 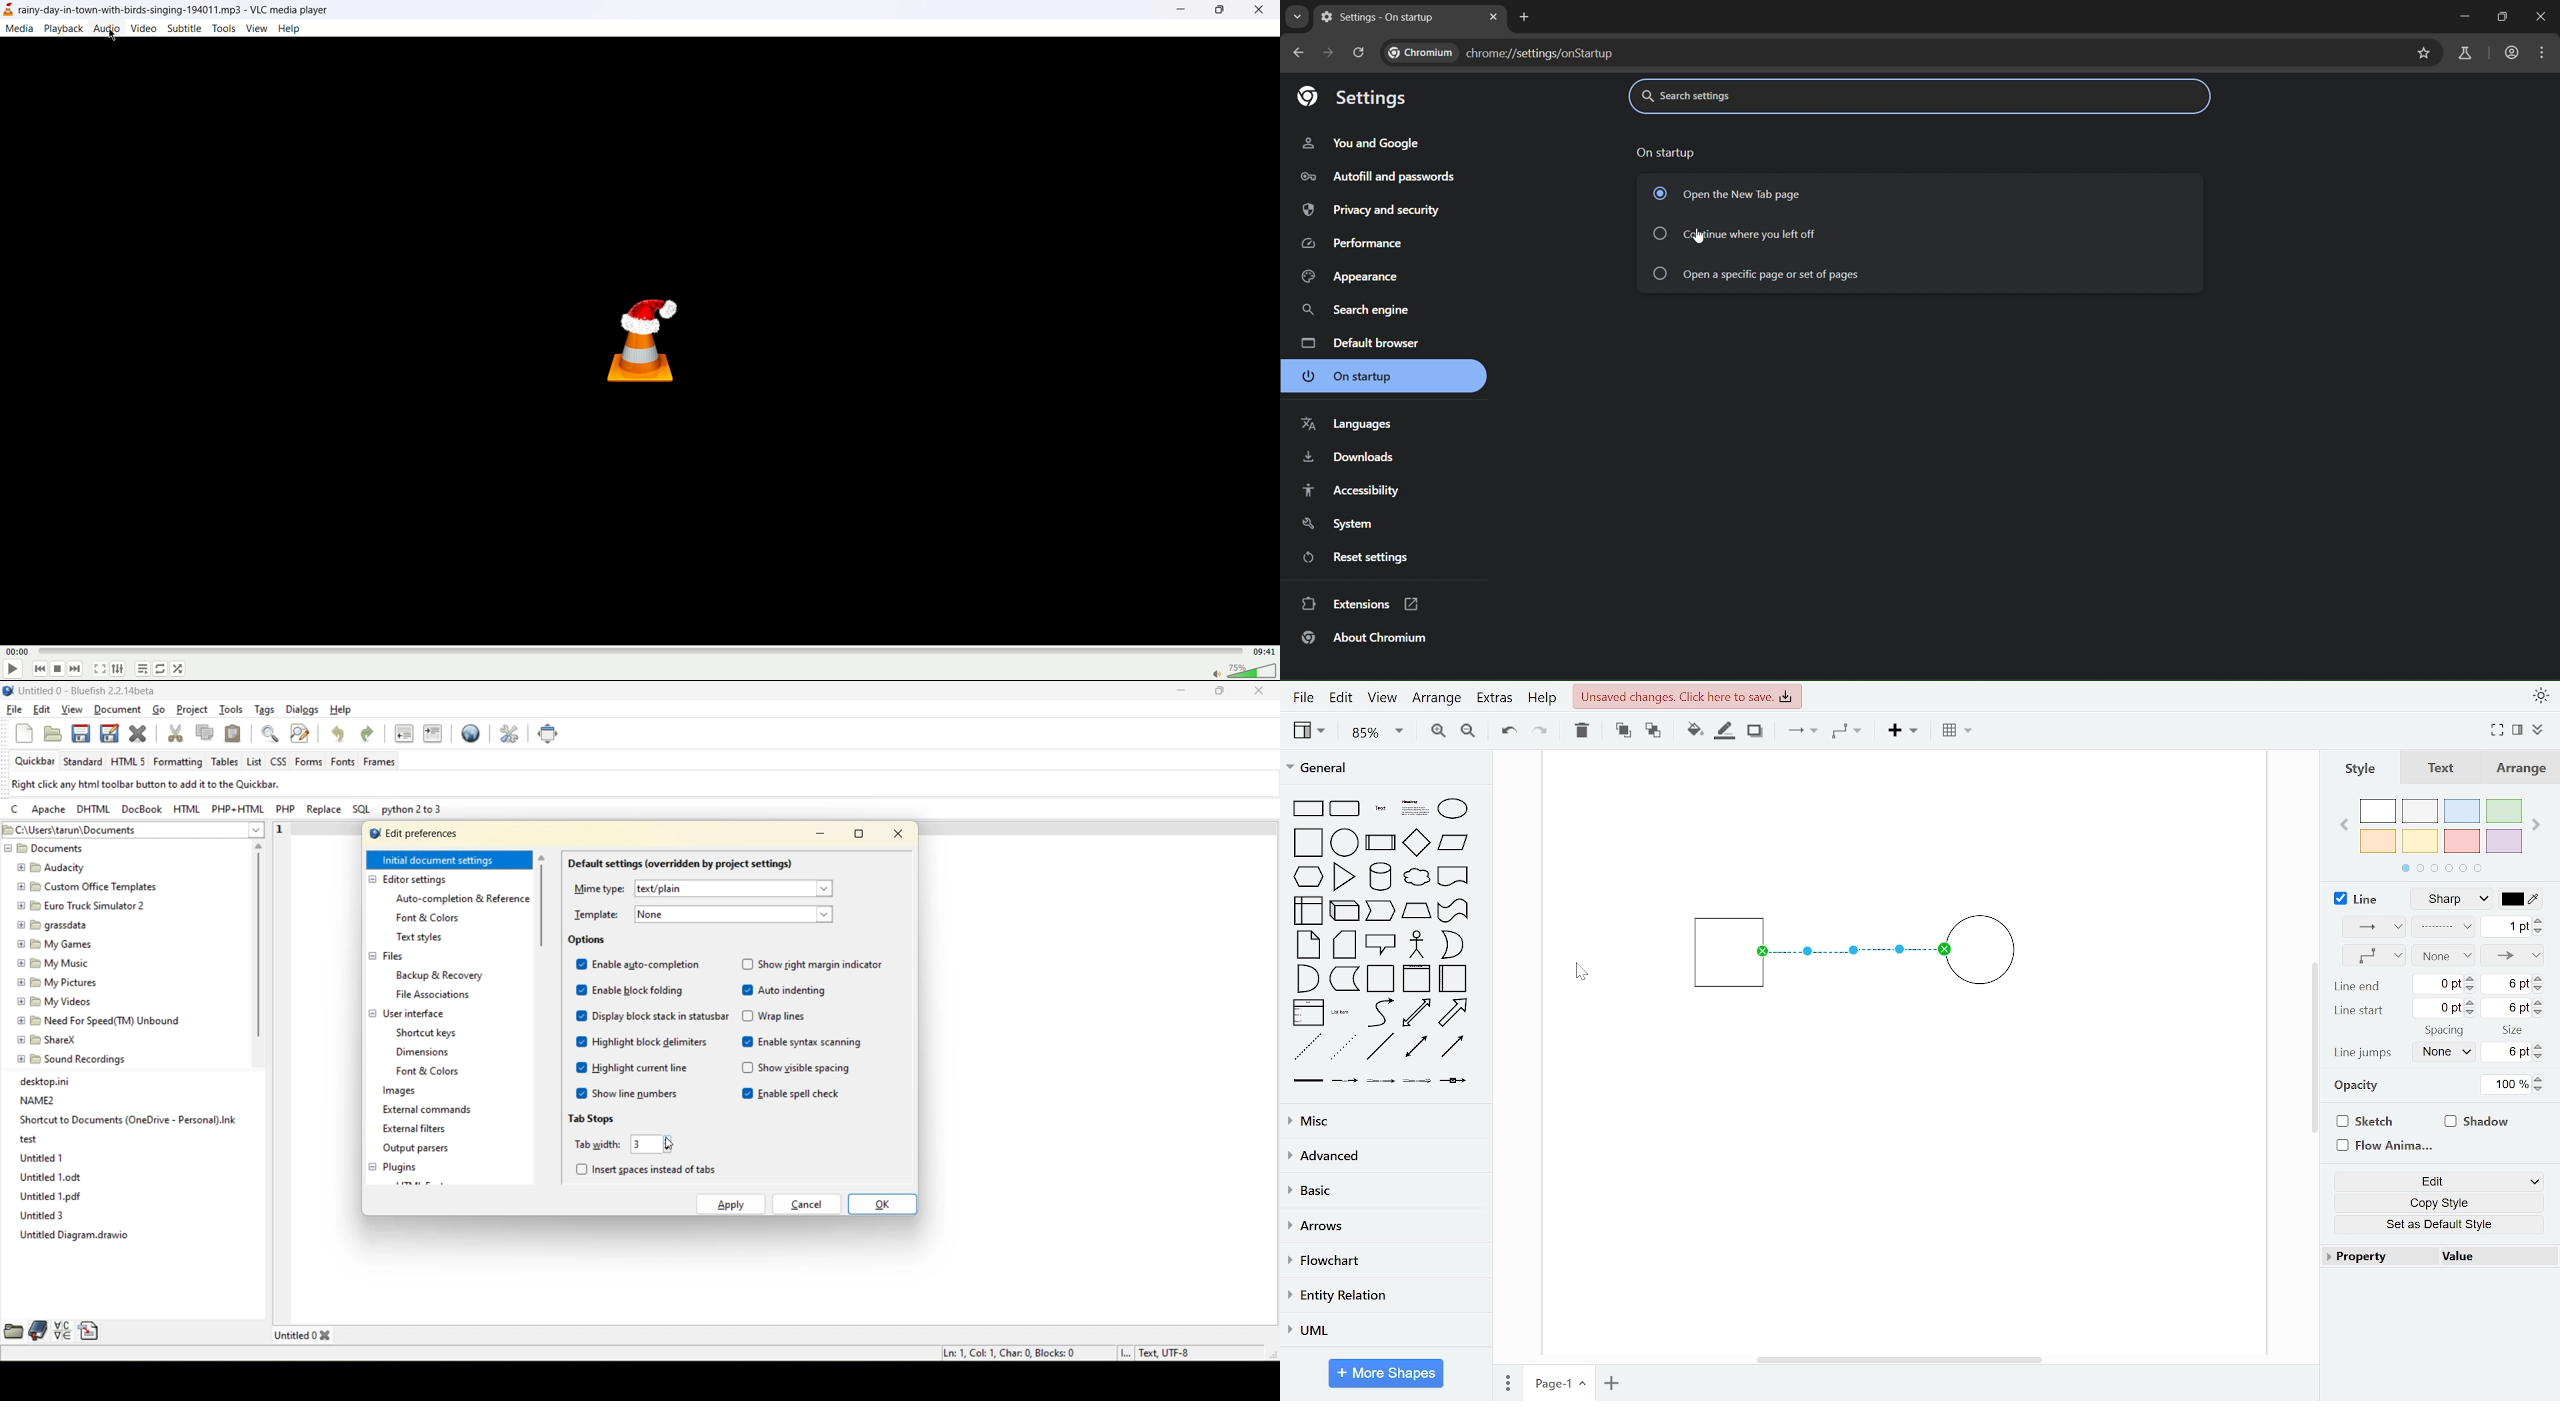 What do you see at coordinates (1495, 17) in the screenshot?
I see `close tab` at bounding box center [1495, 17].